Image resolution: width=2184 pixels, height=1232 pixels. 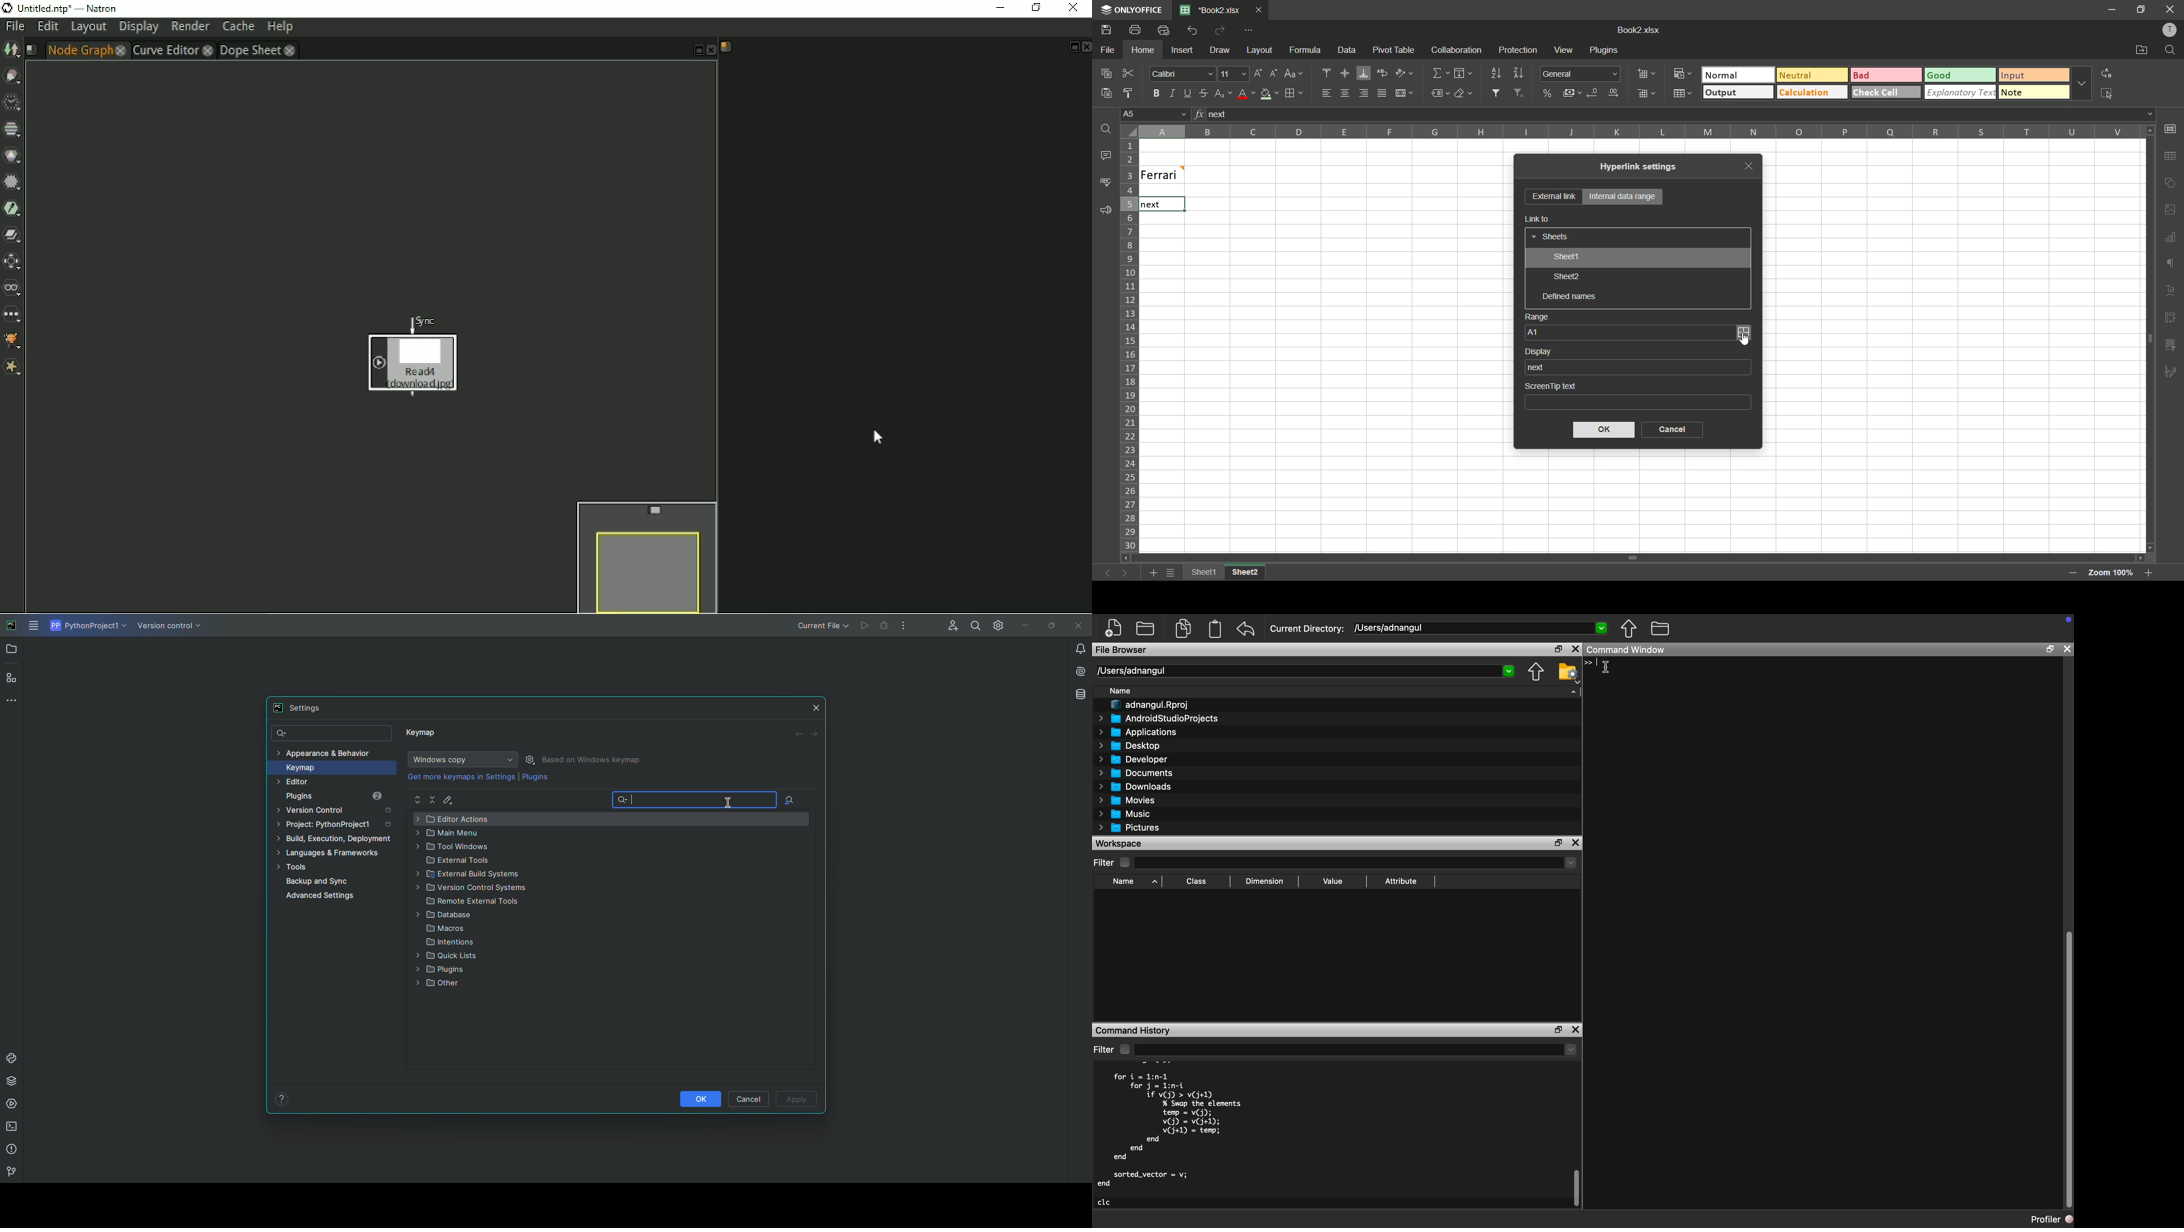 What do you see at coordinates (1615, 92) in the screenshot?
I see `increase decimal` at bounding box center [1615, 92].